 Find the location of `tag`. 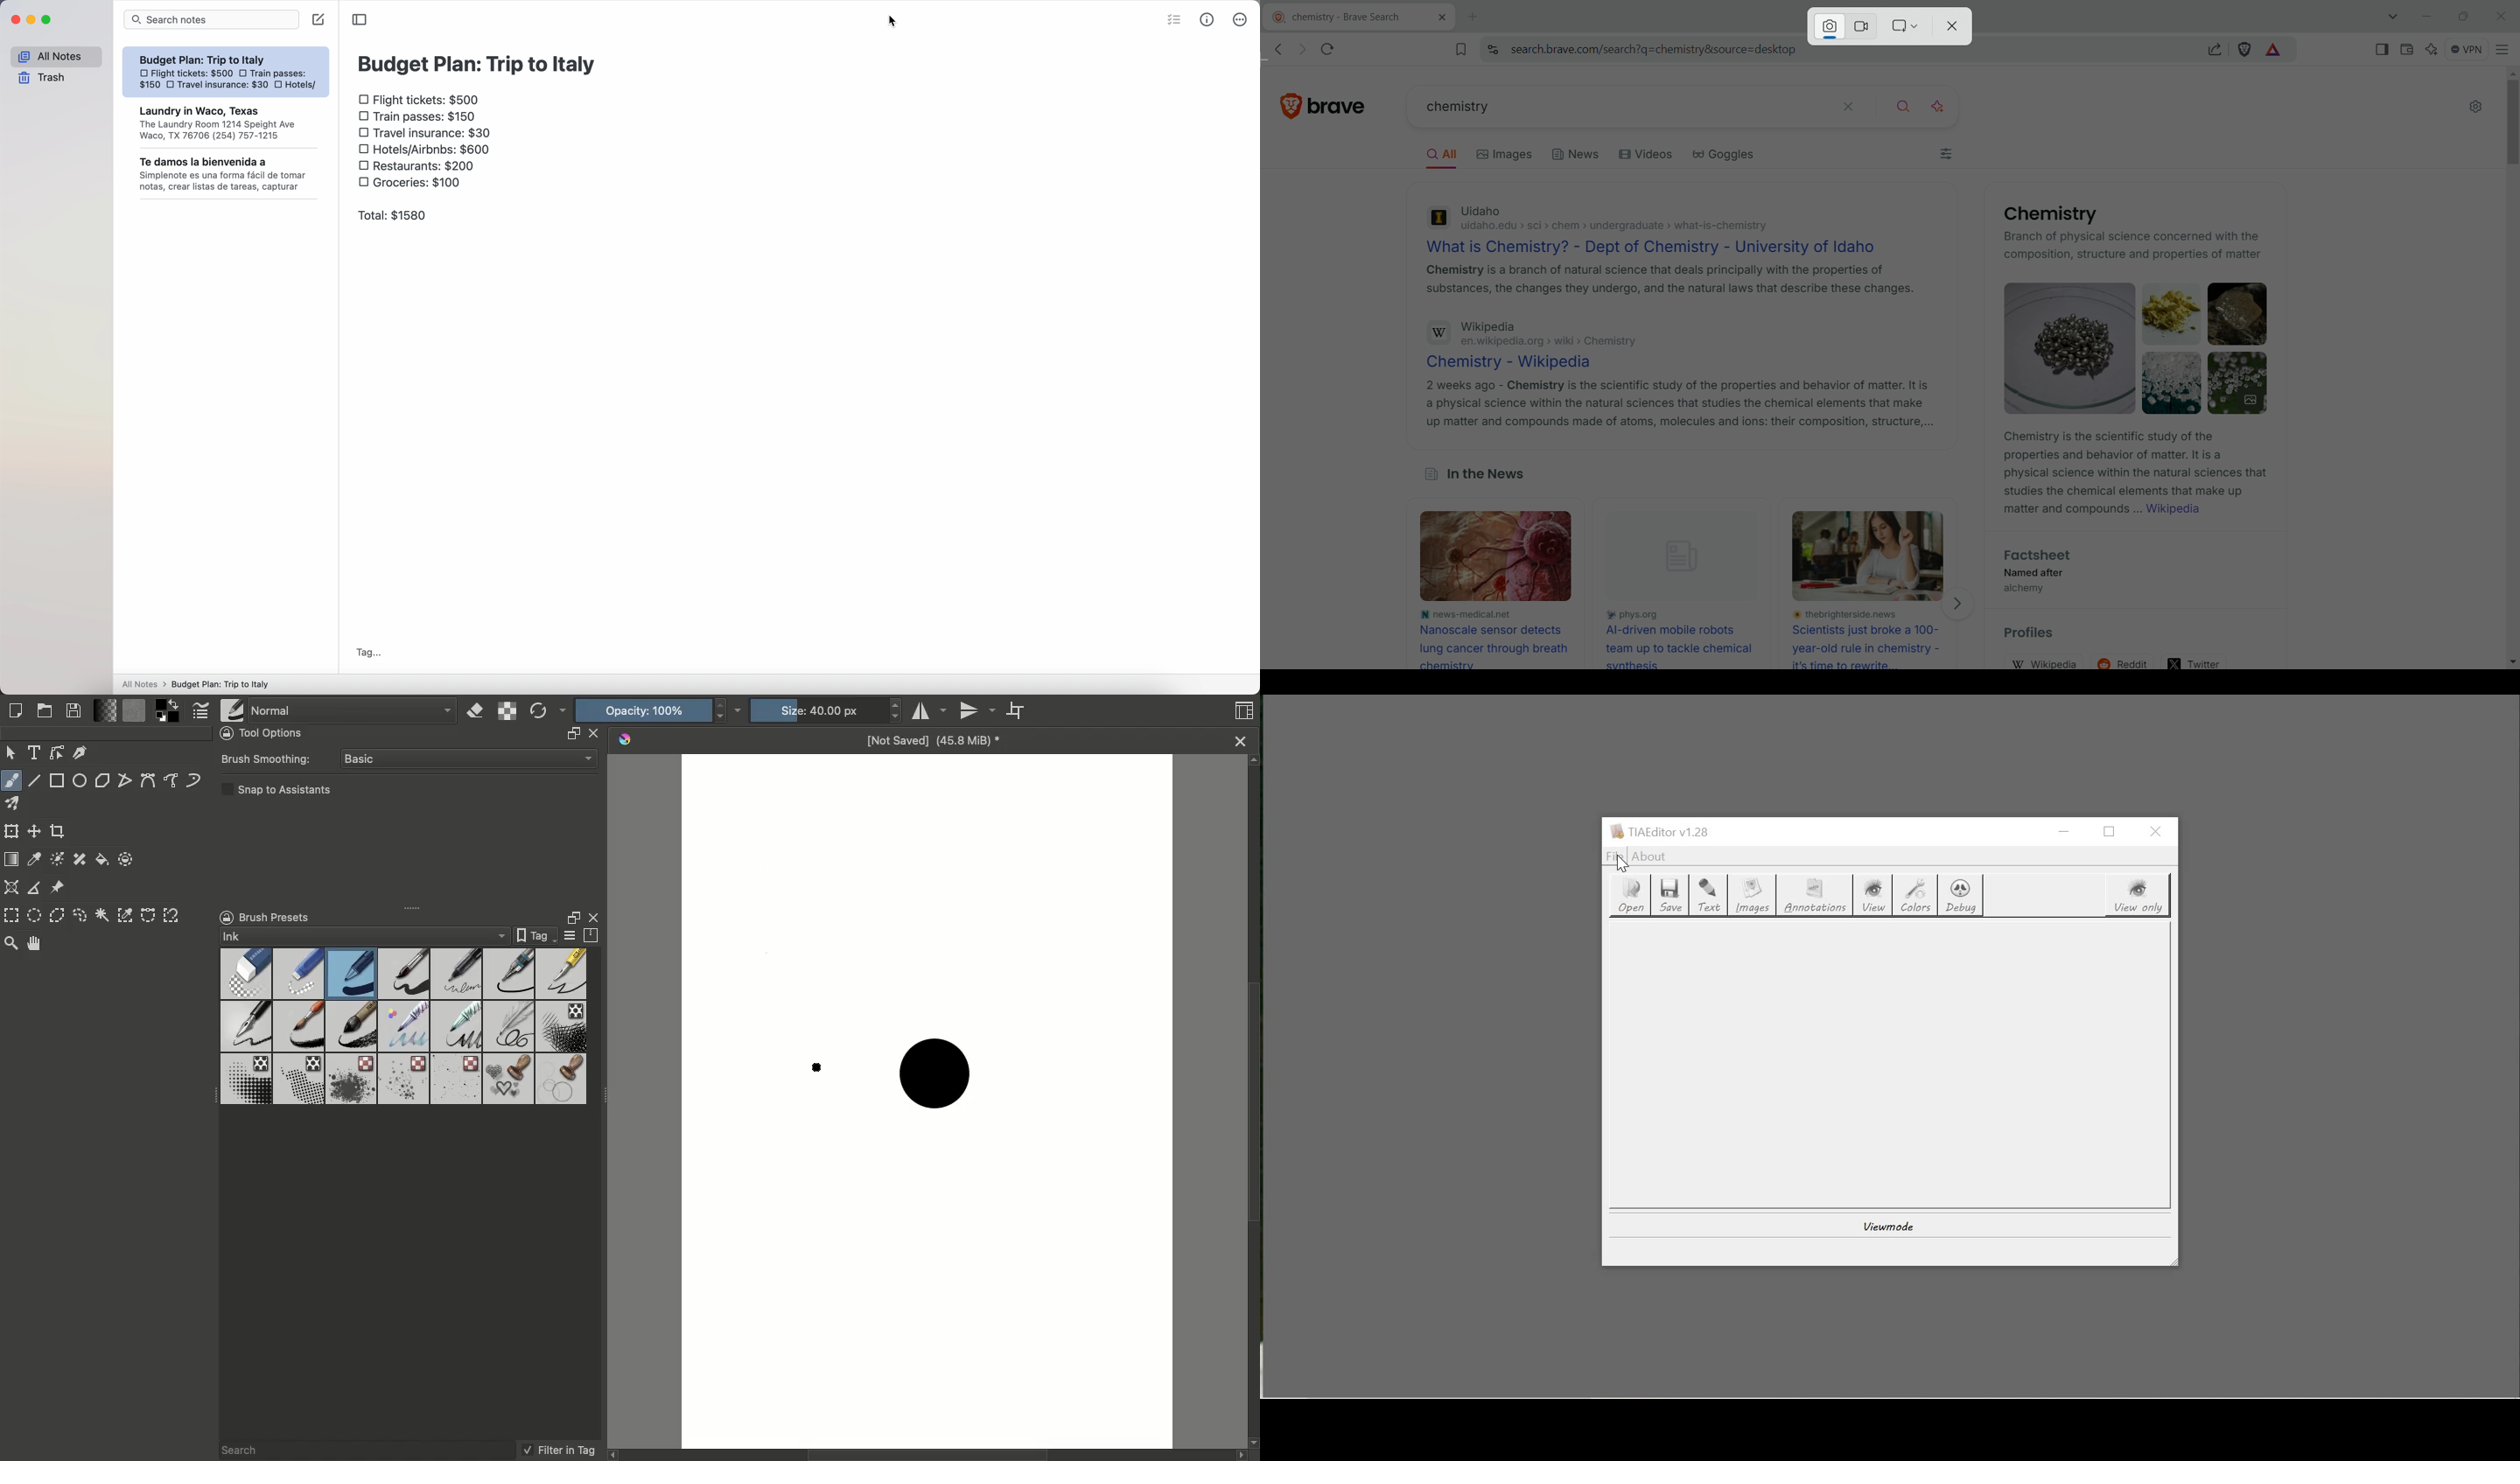

tag is located at coordinates (370, 652).